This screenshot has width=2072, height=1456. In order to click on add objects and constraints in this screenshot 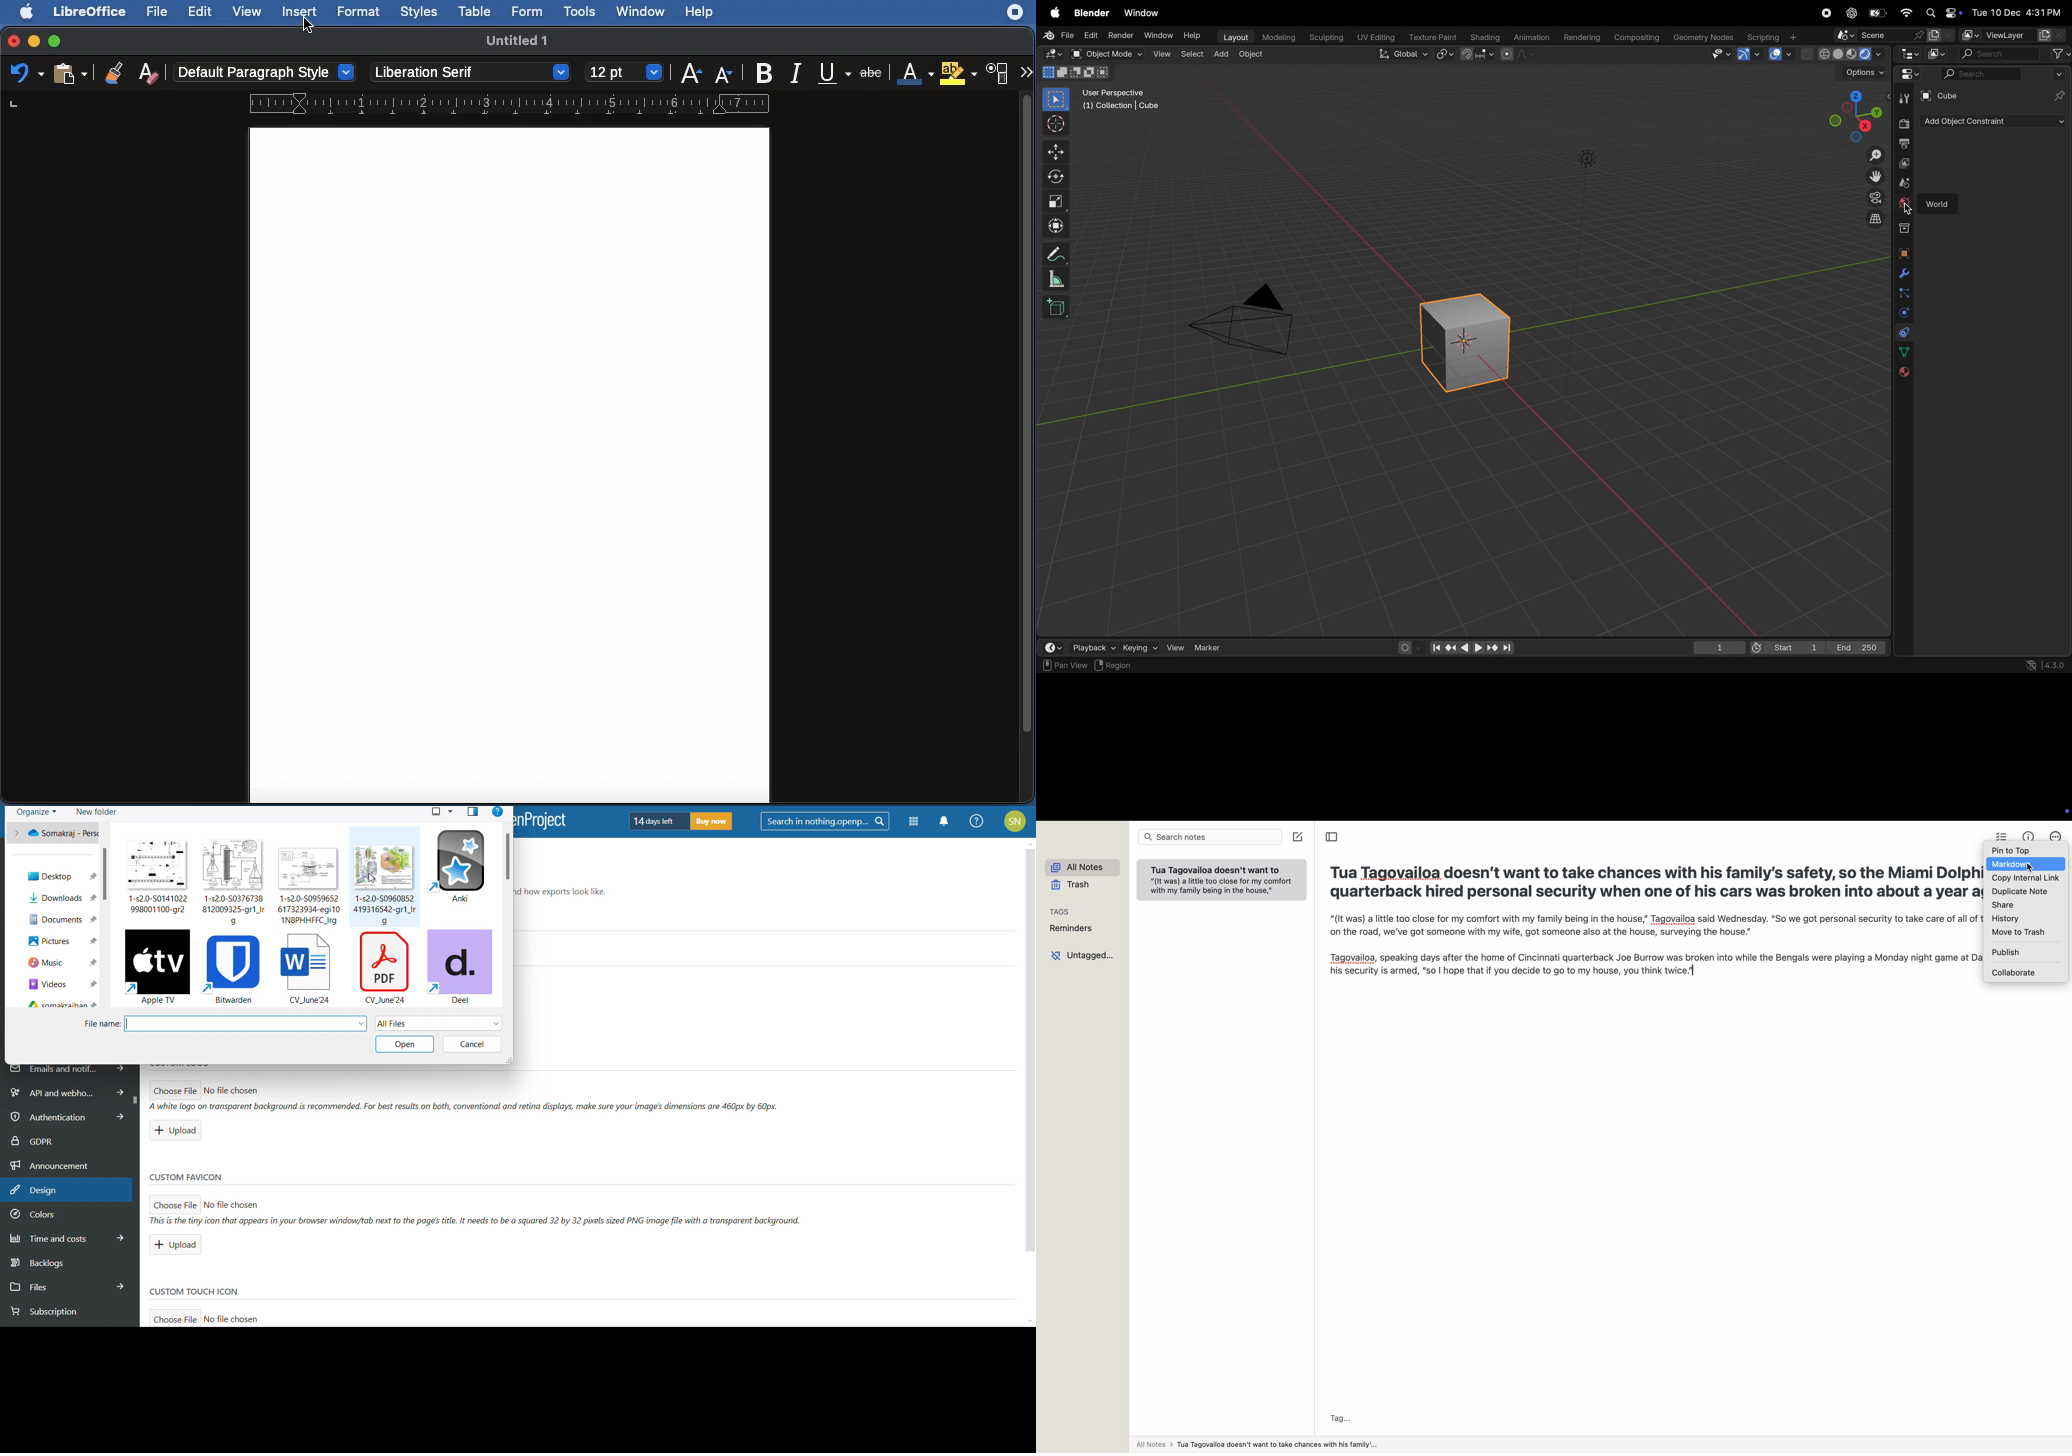, I will do `click(1994, 121)`.